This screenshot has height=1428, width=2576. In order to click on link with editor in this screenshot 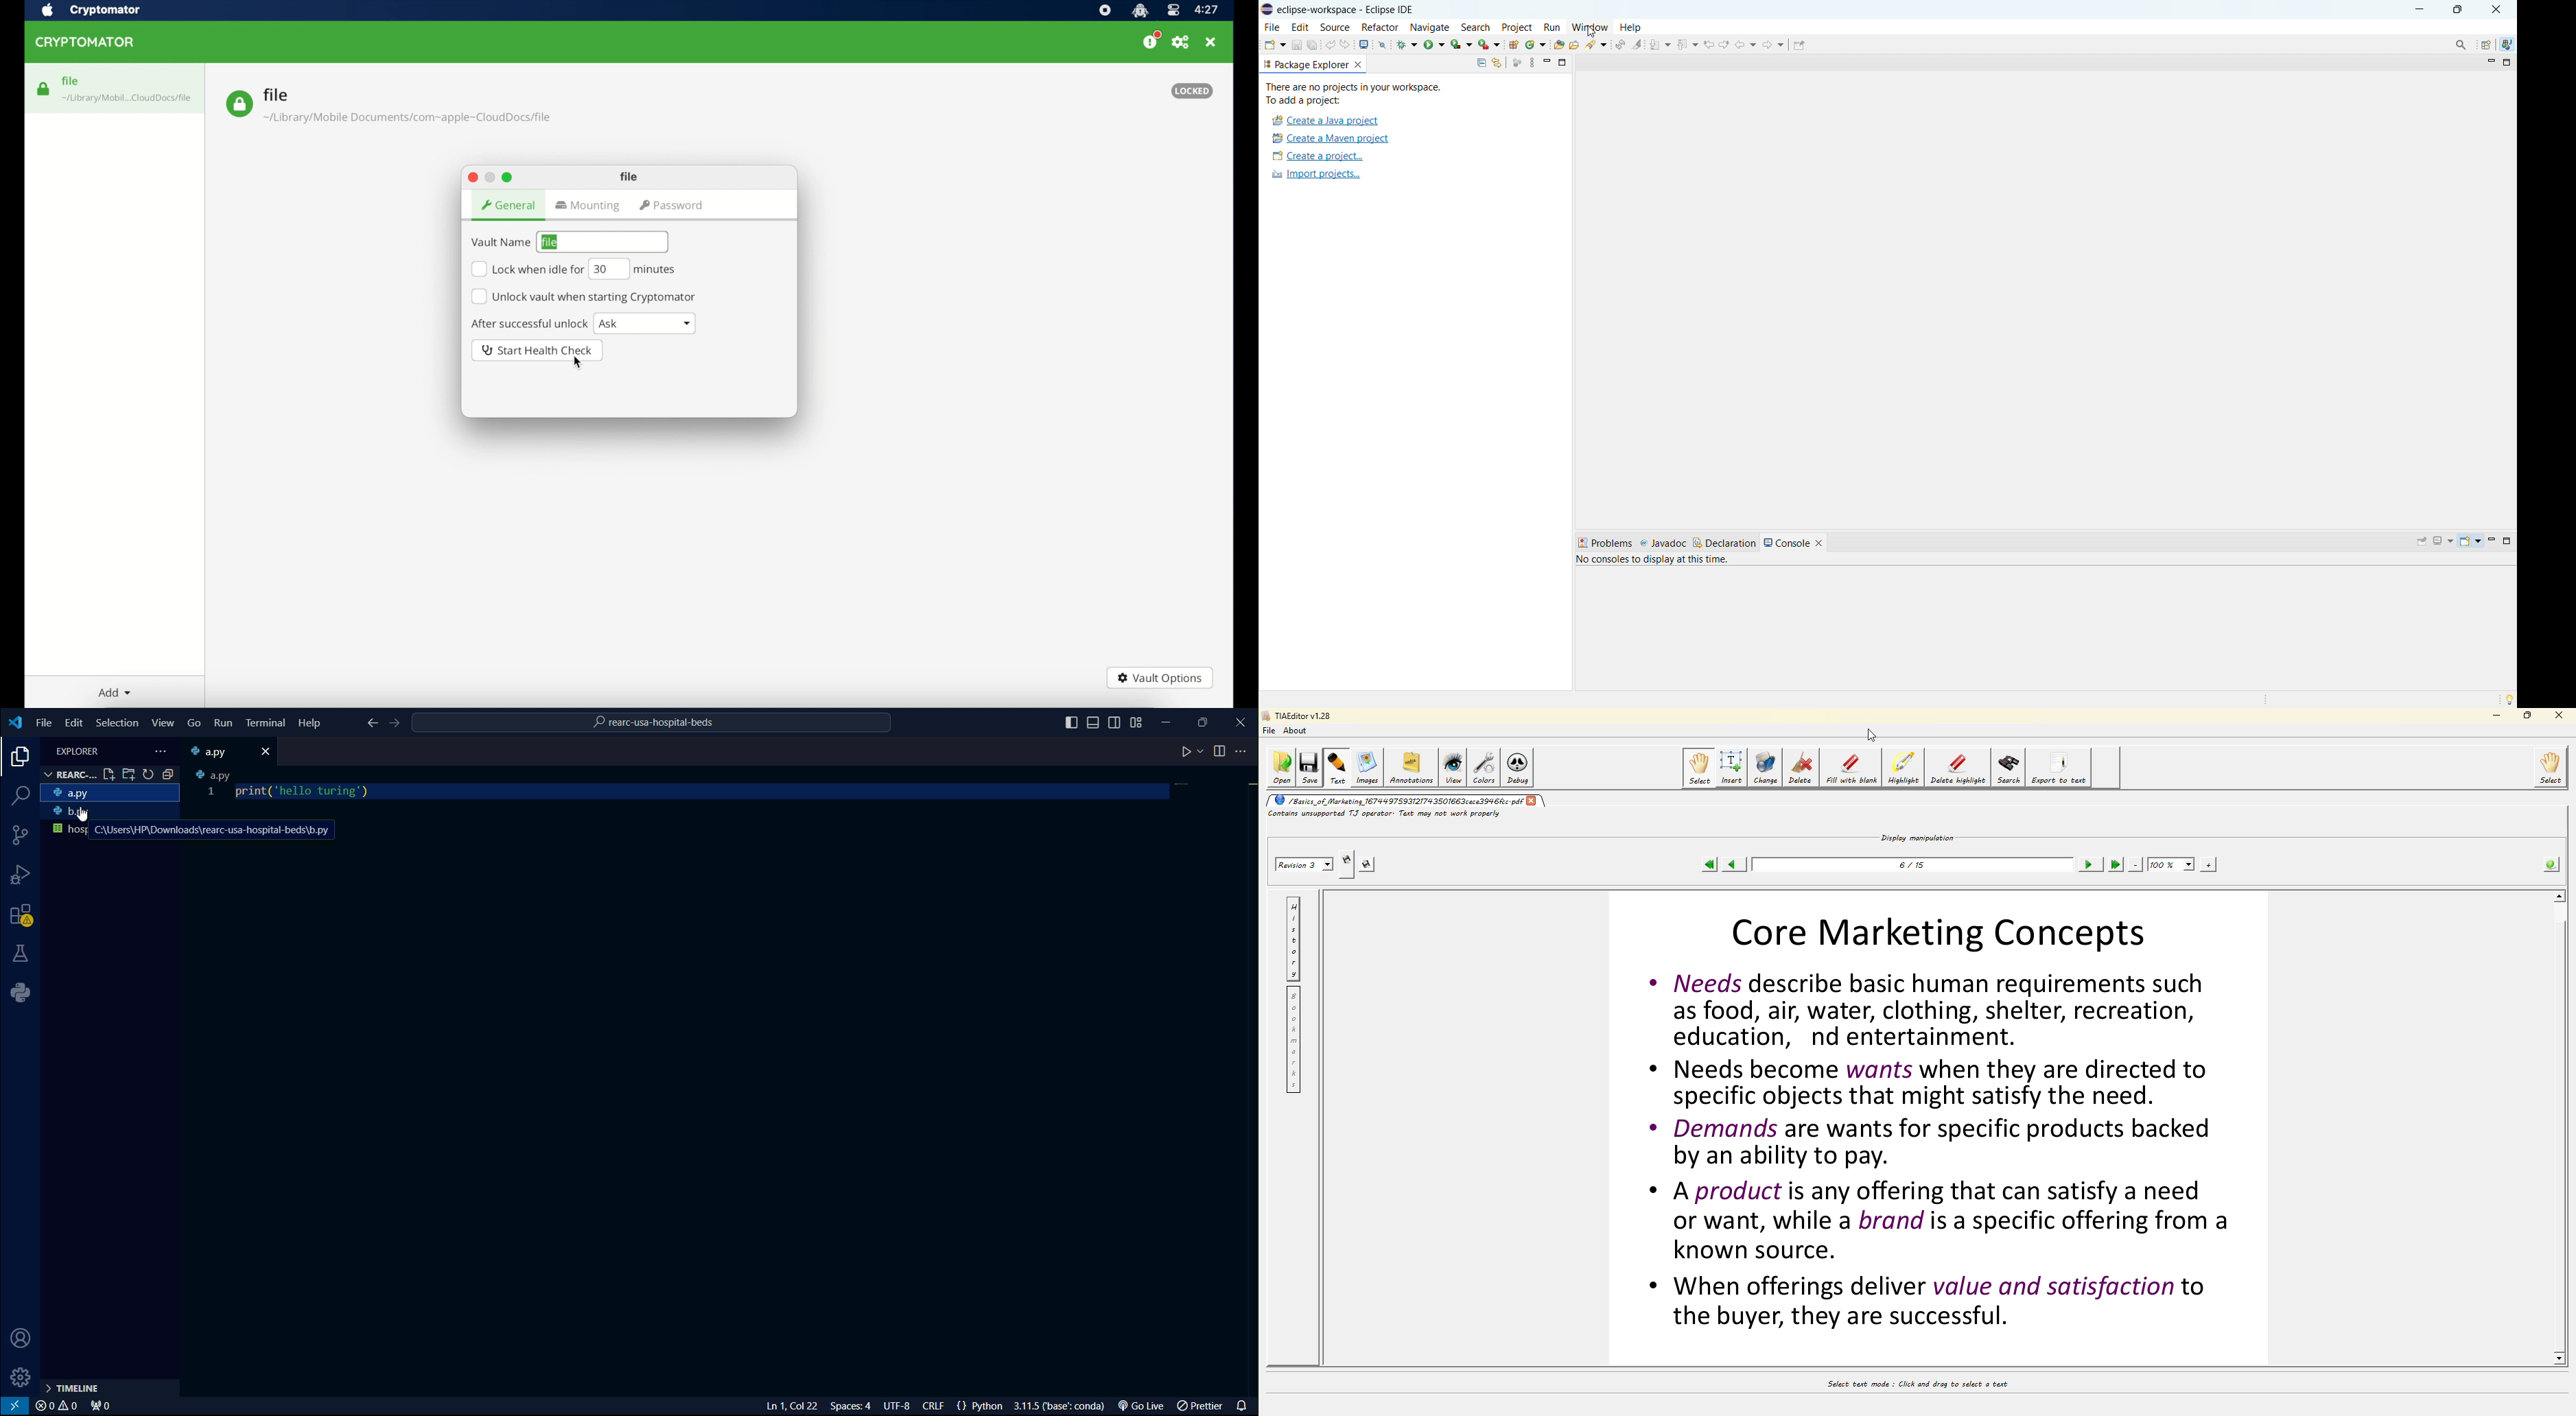, I will do `click(1497, 62)`.